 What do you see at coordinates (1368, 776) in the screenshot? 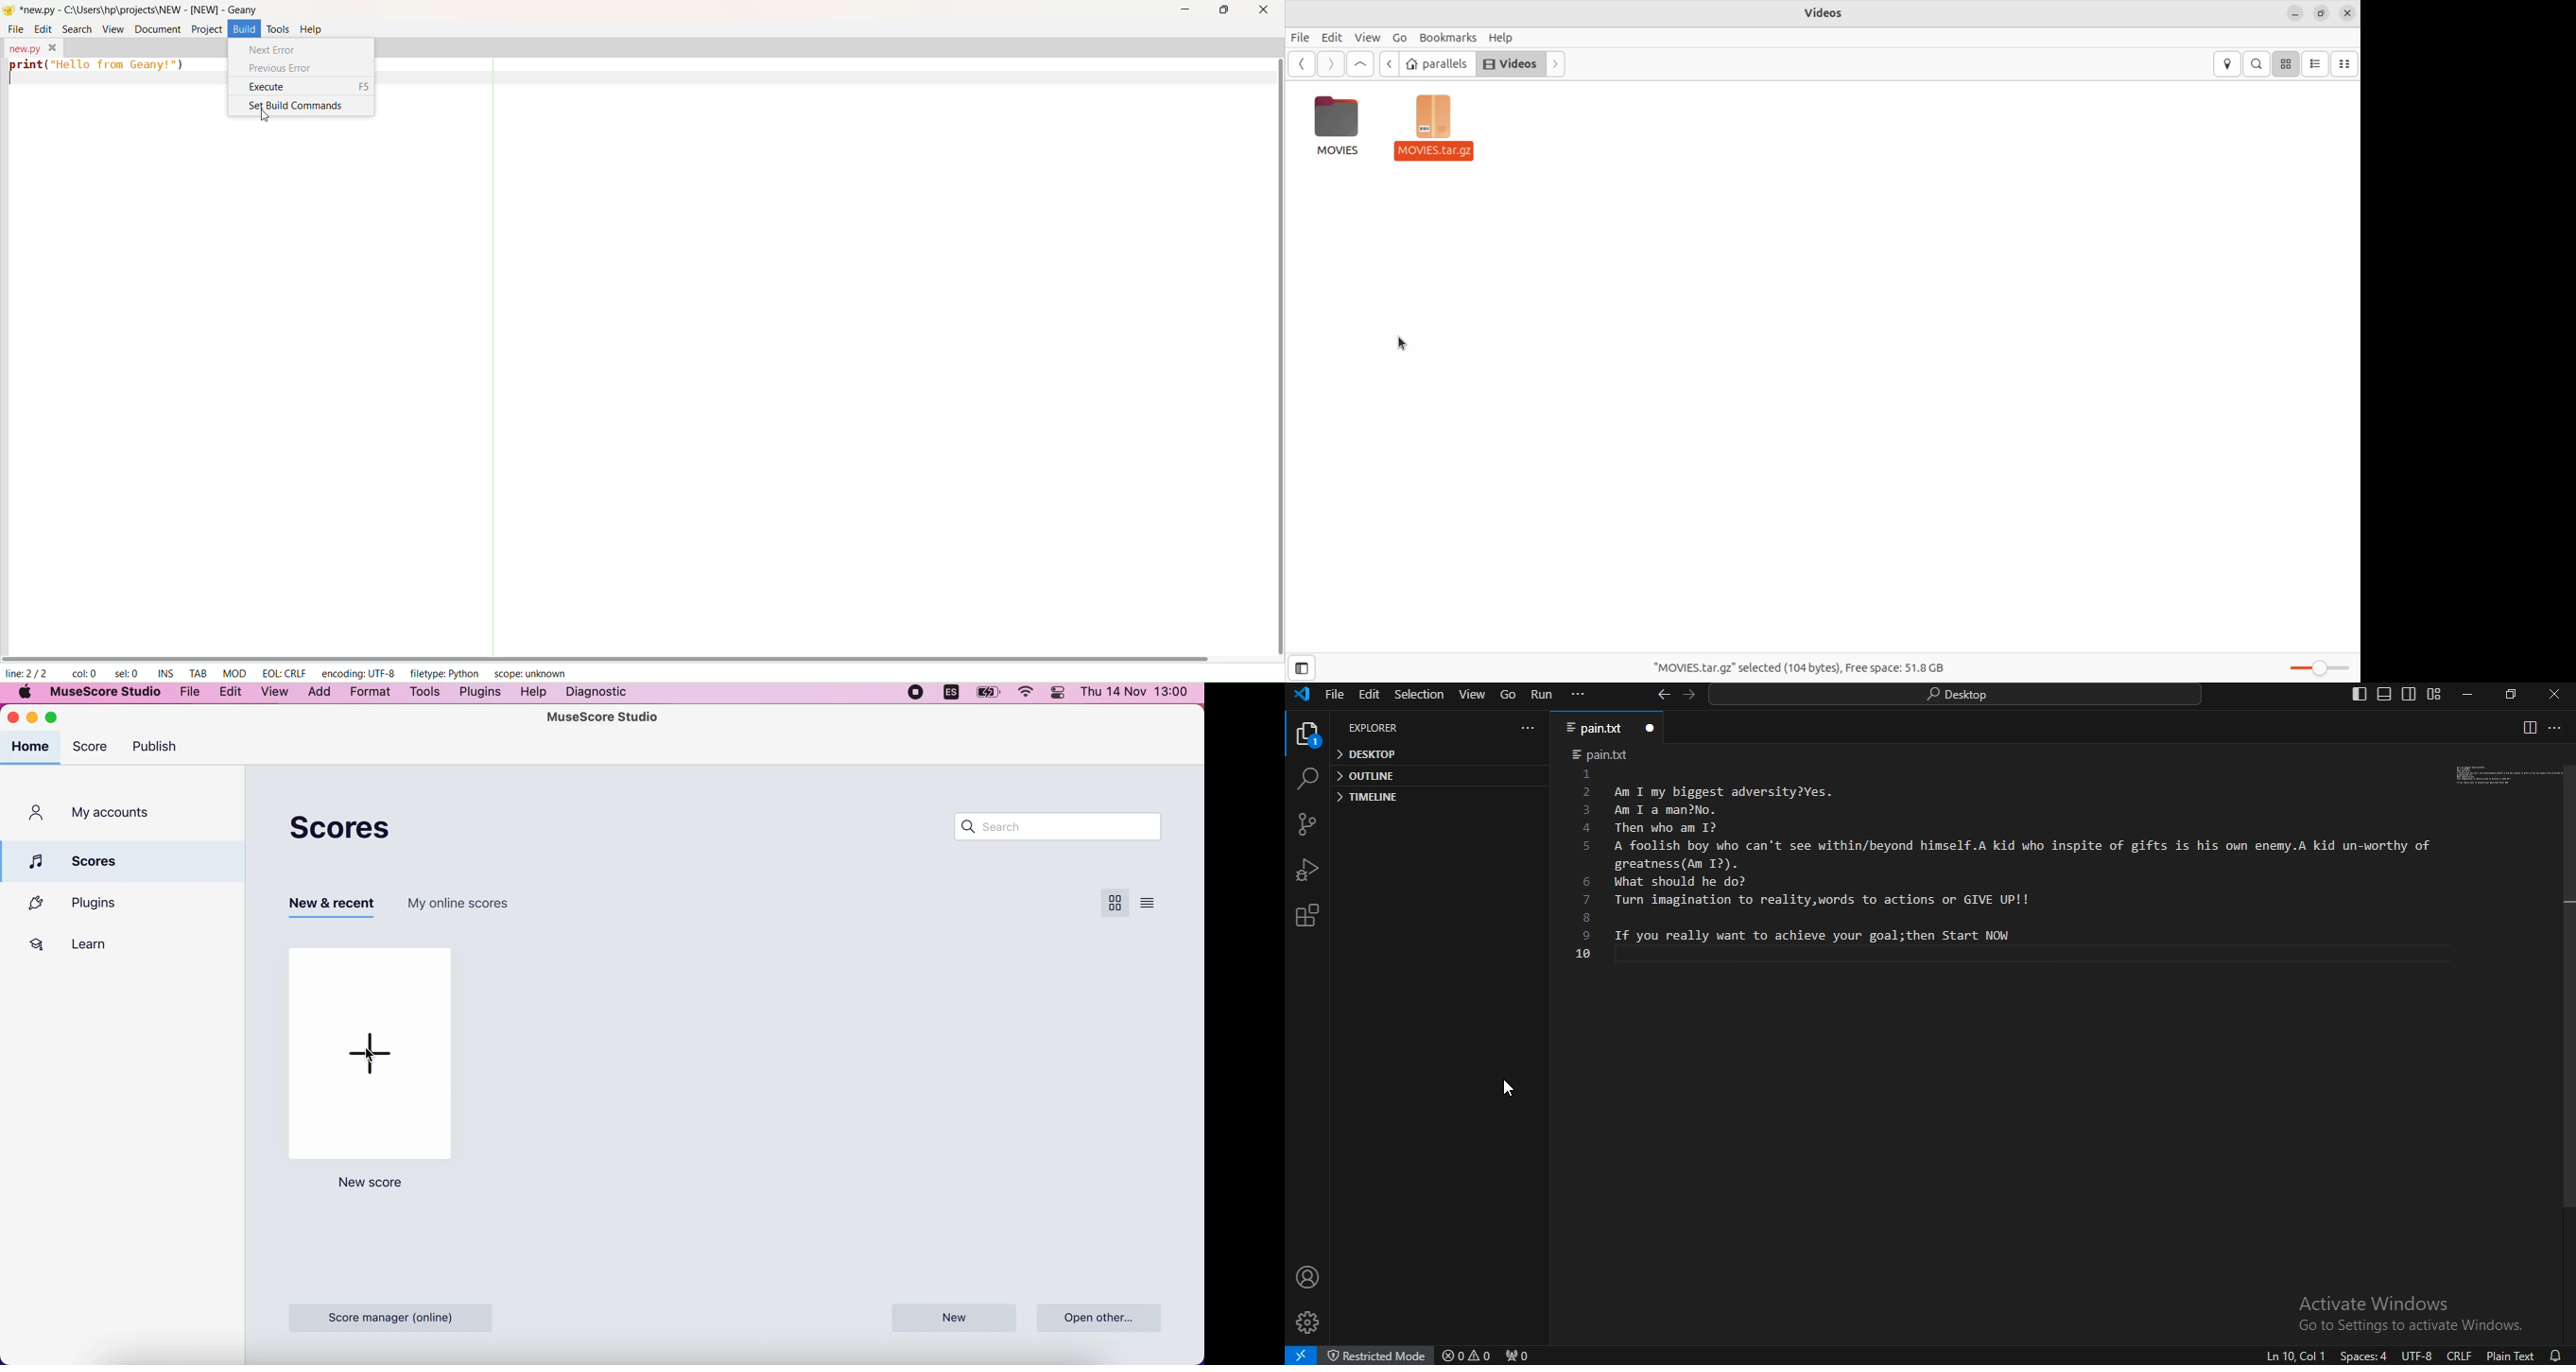
I see `outline` at bounding box center [1368, 776].